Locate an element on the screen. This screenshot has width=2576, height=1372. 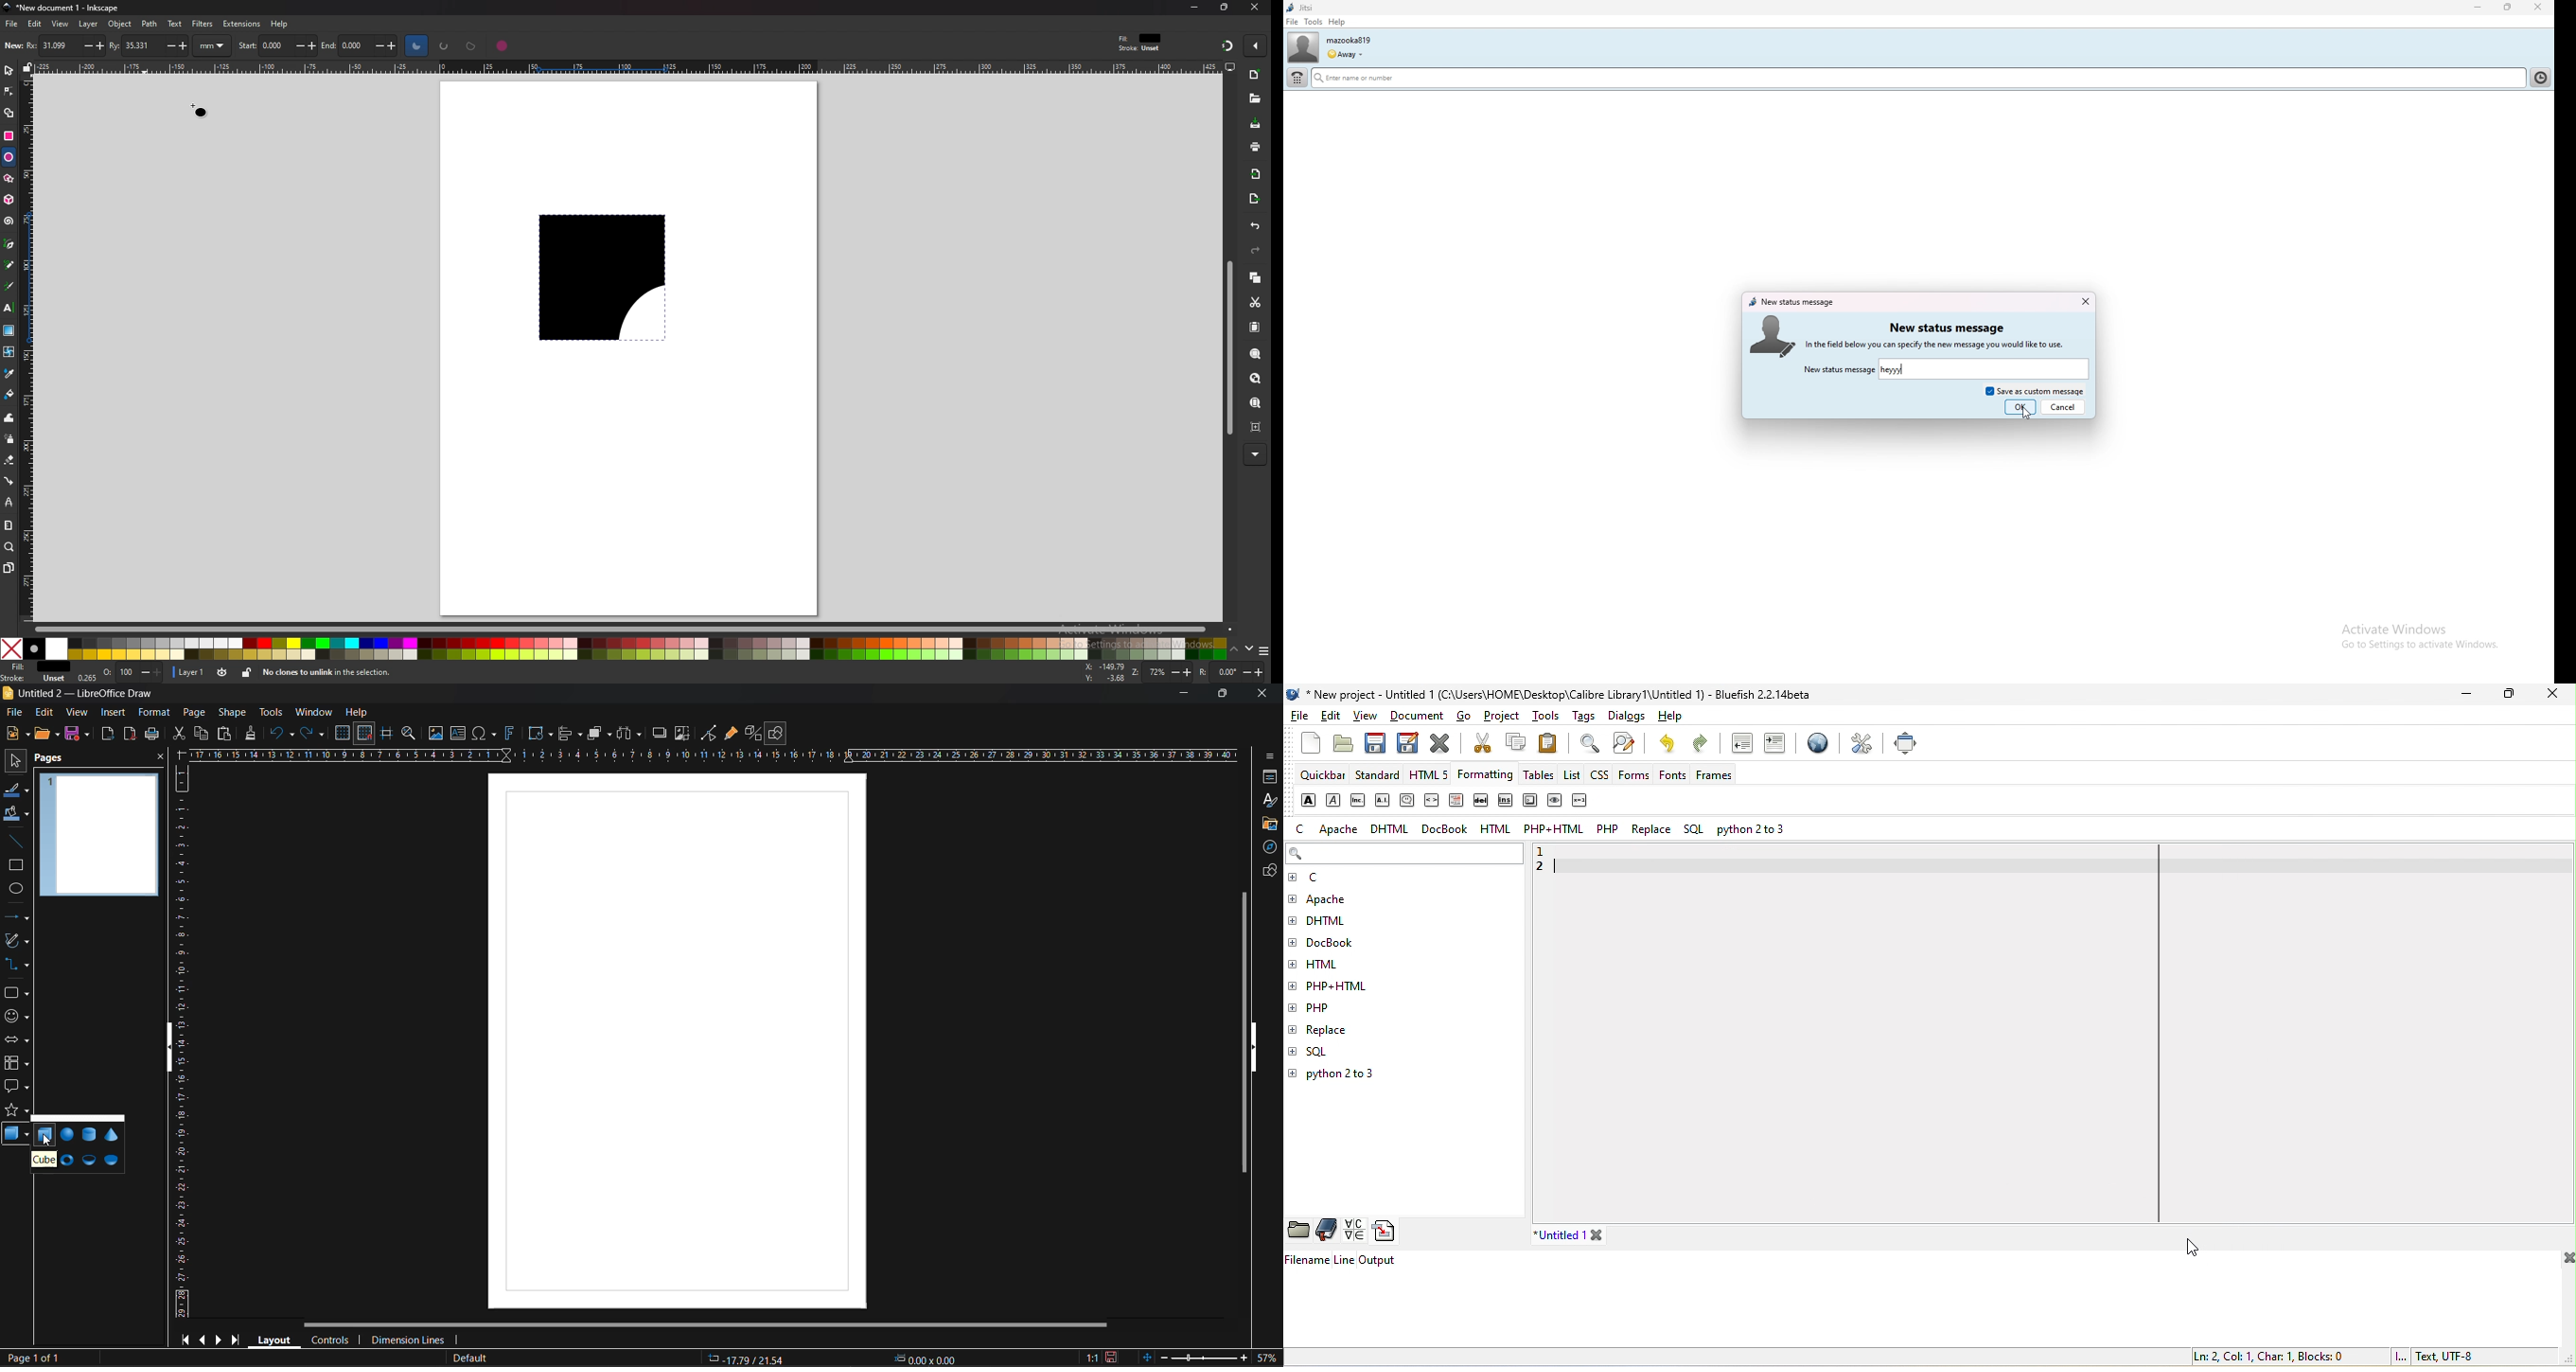
Cursor is located at coordinates (2197, 1248).